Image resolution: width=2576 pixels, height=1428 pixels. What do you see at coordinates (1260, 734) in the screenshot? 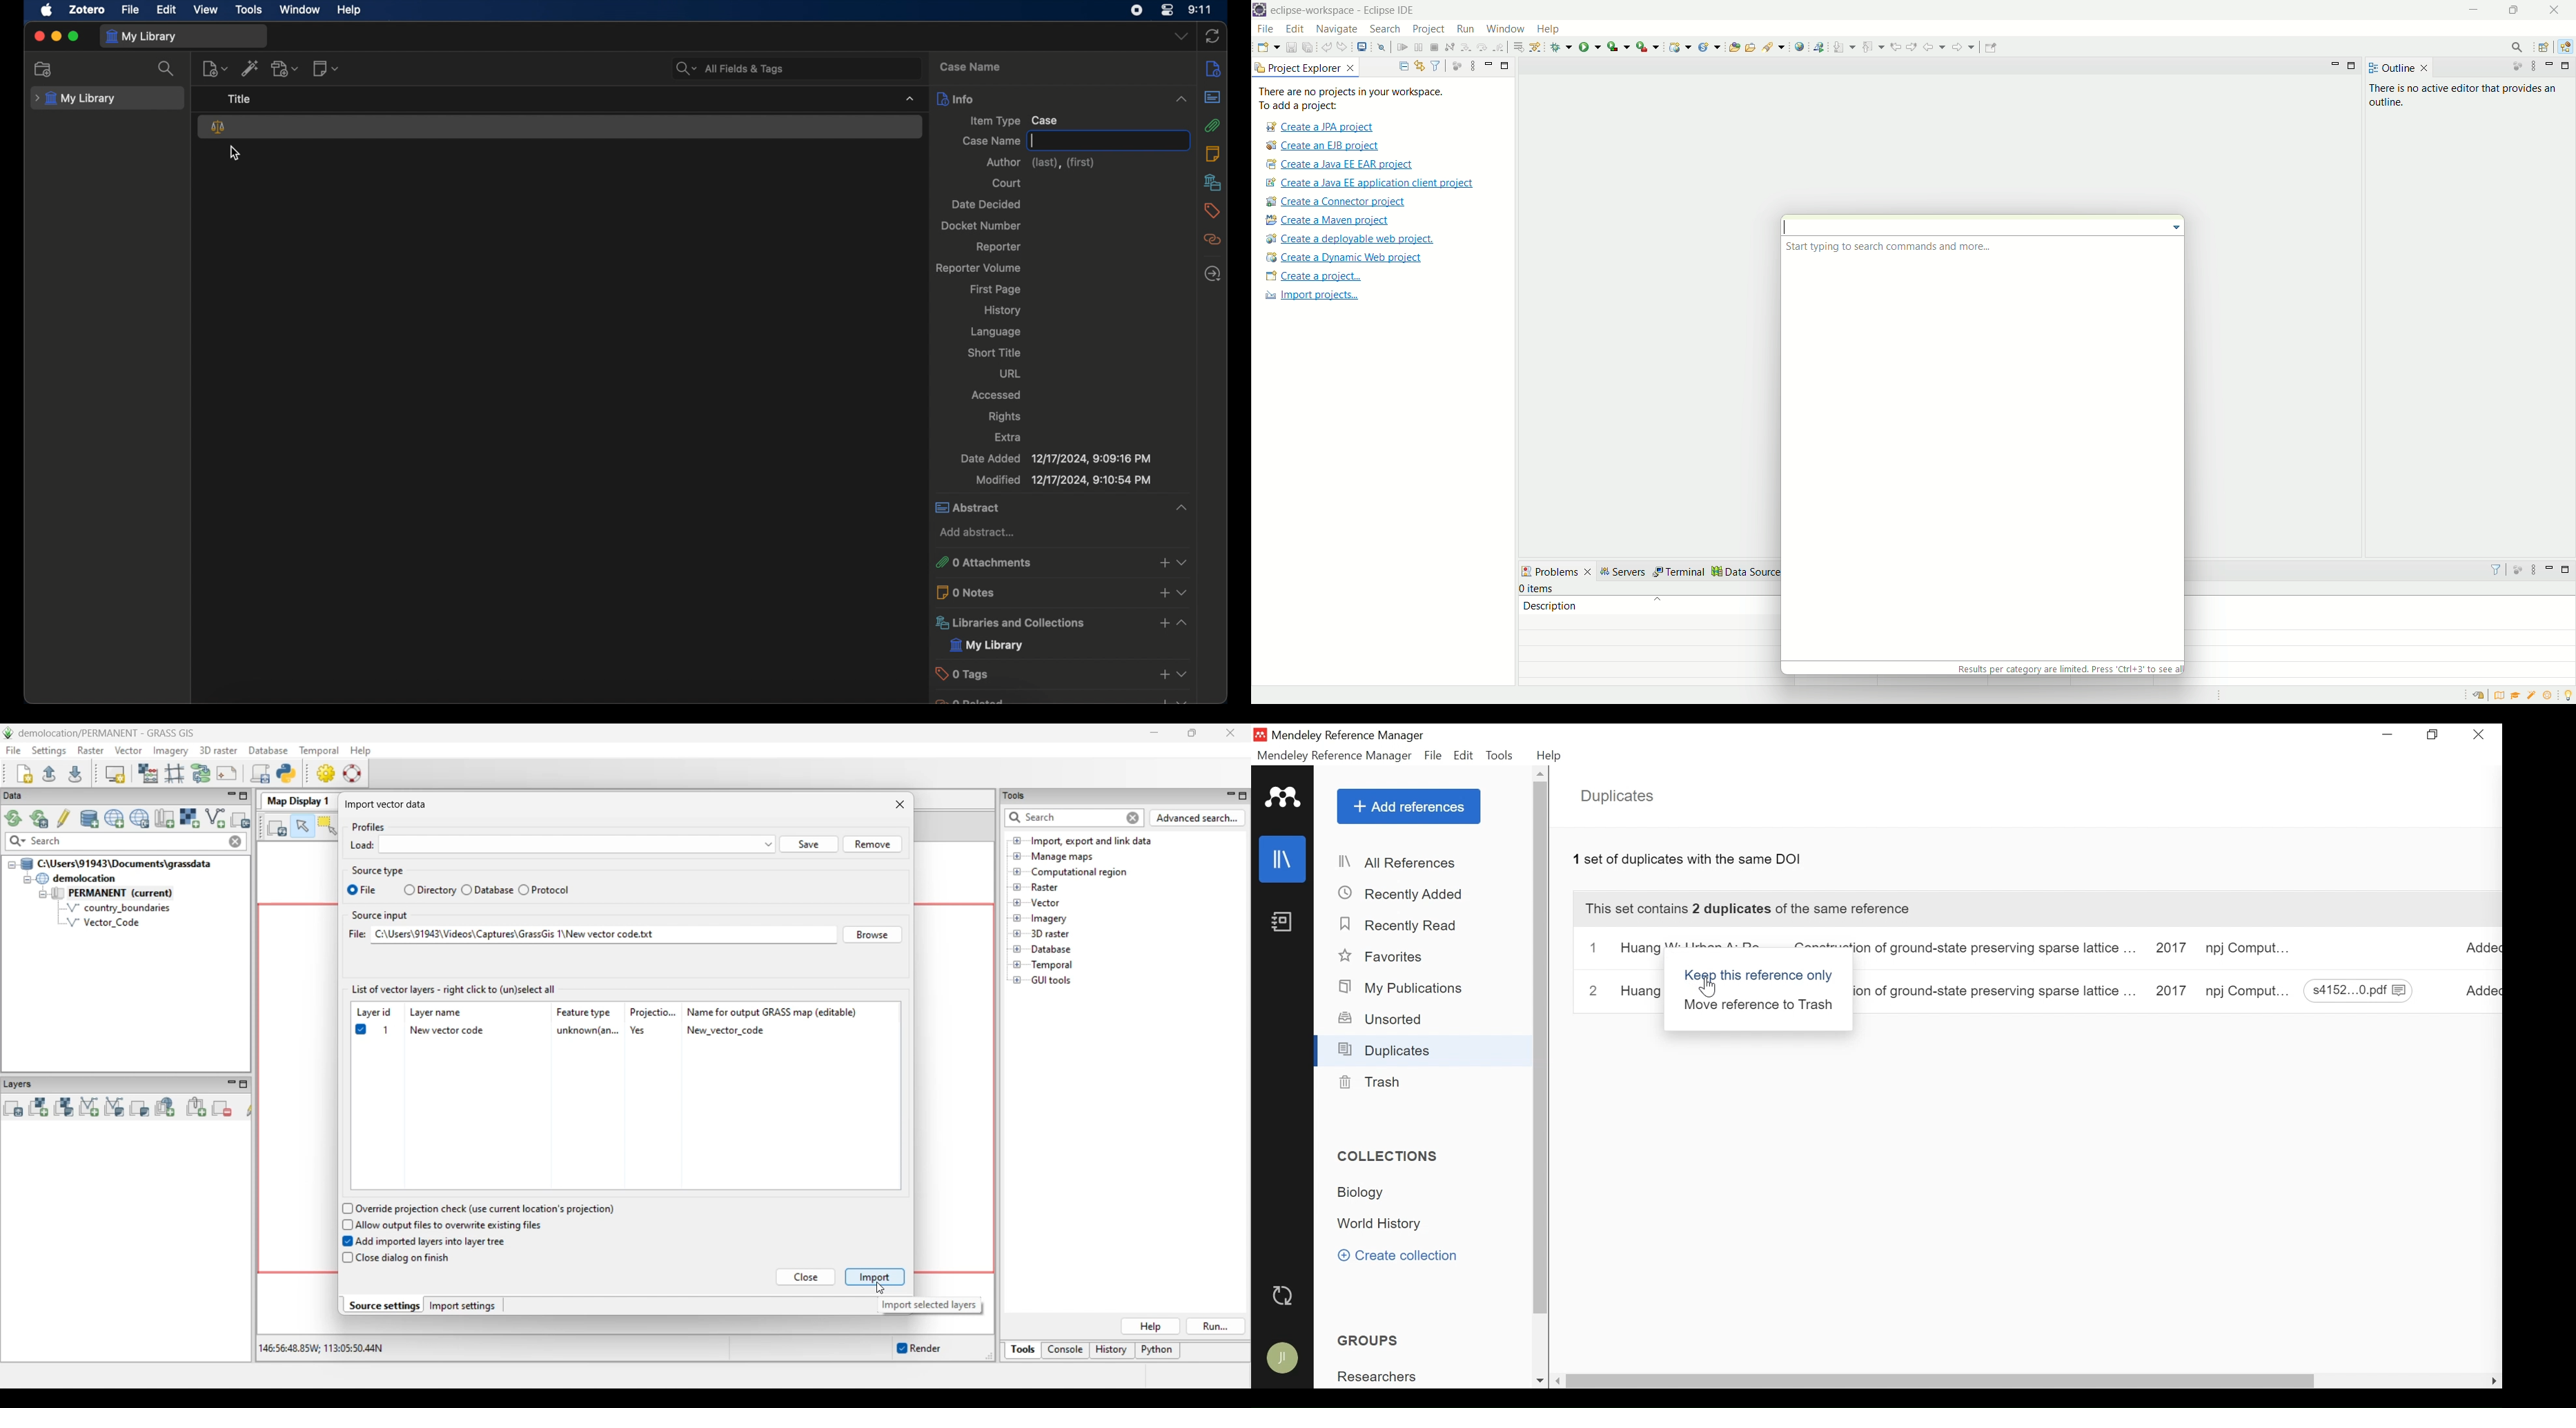
I see `Mendeley Desktop Icon` at bounding box center [1260, 734].